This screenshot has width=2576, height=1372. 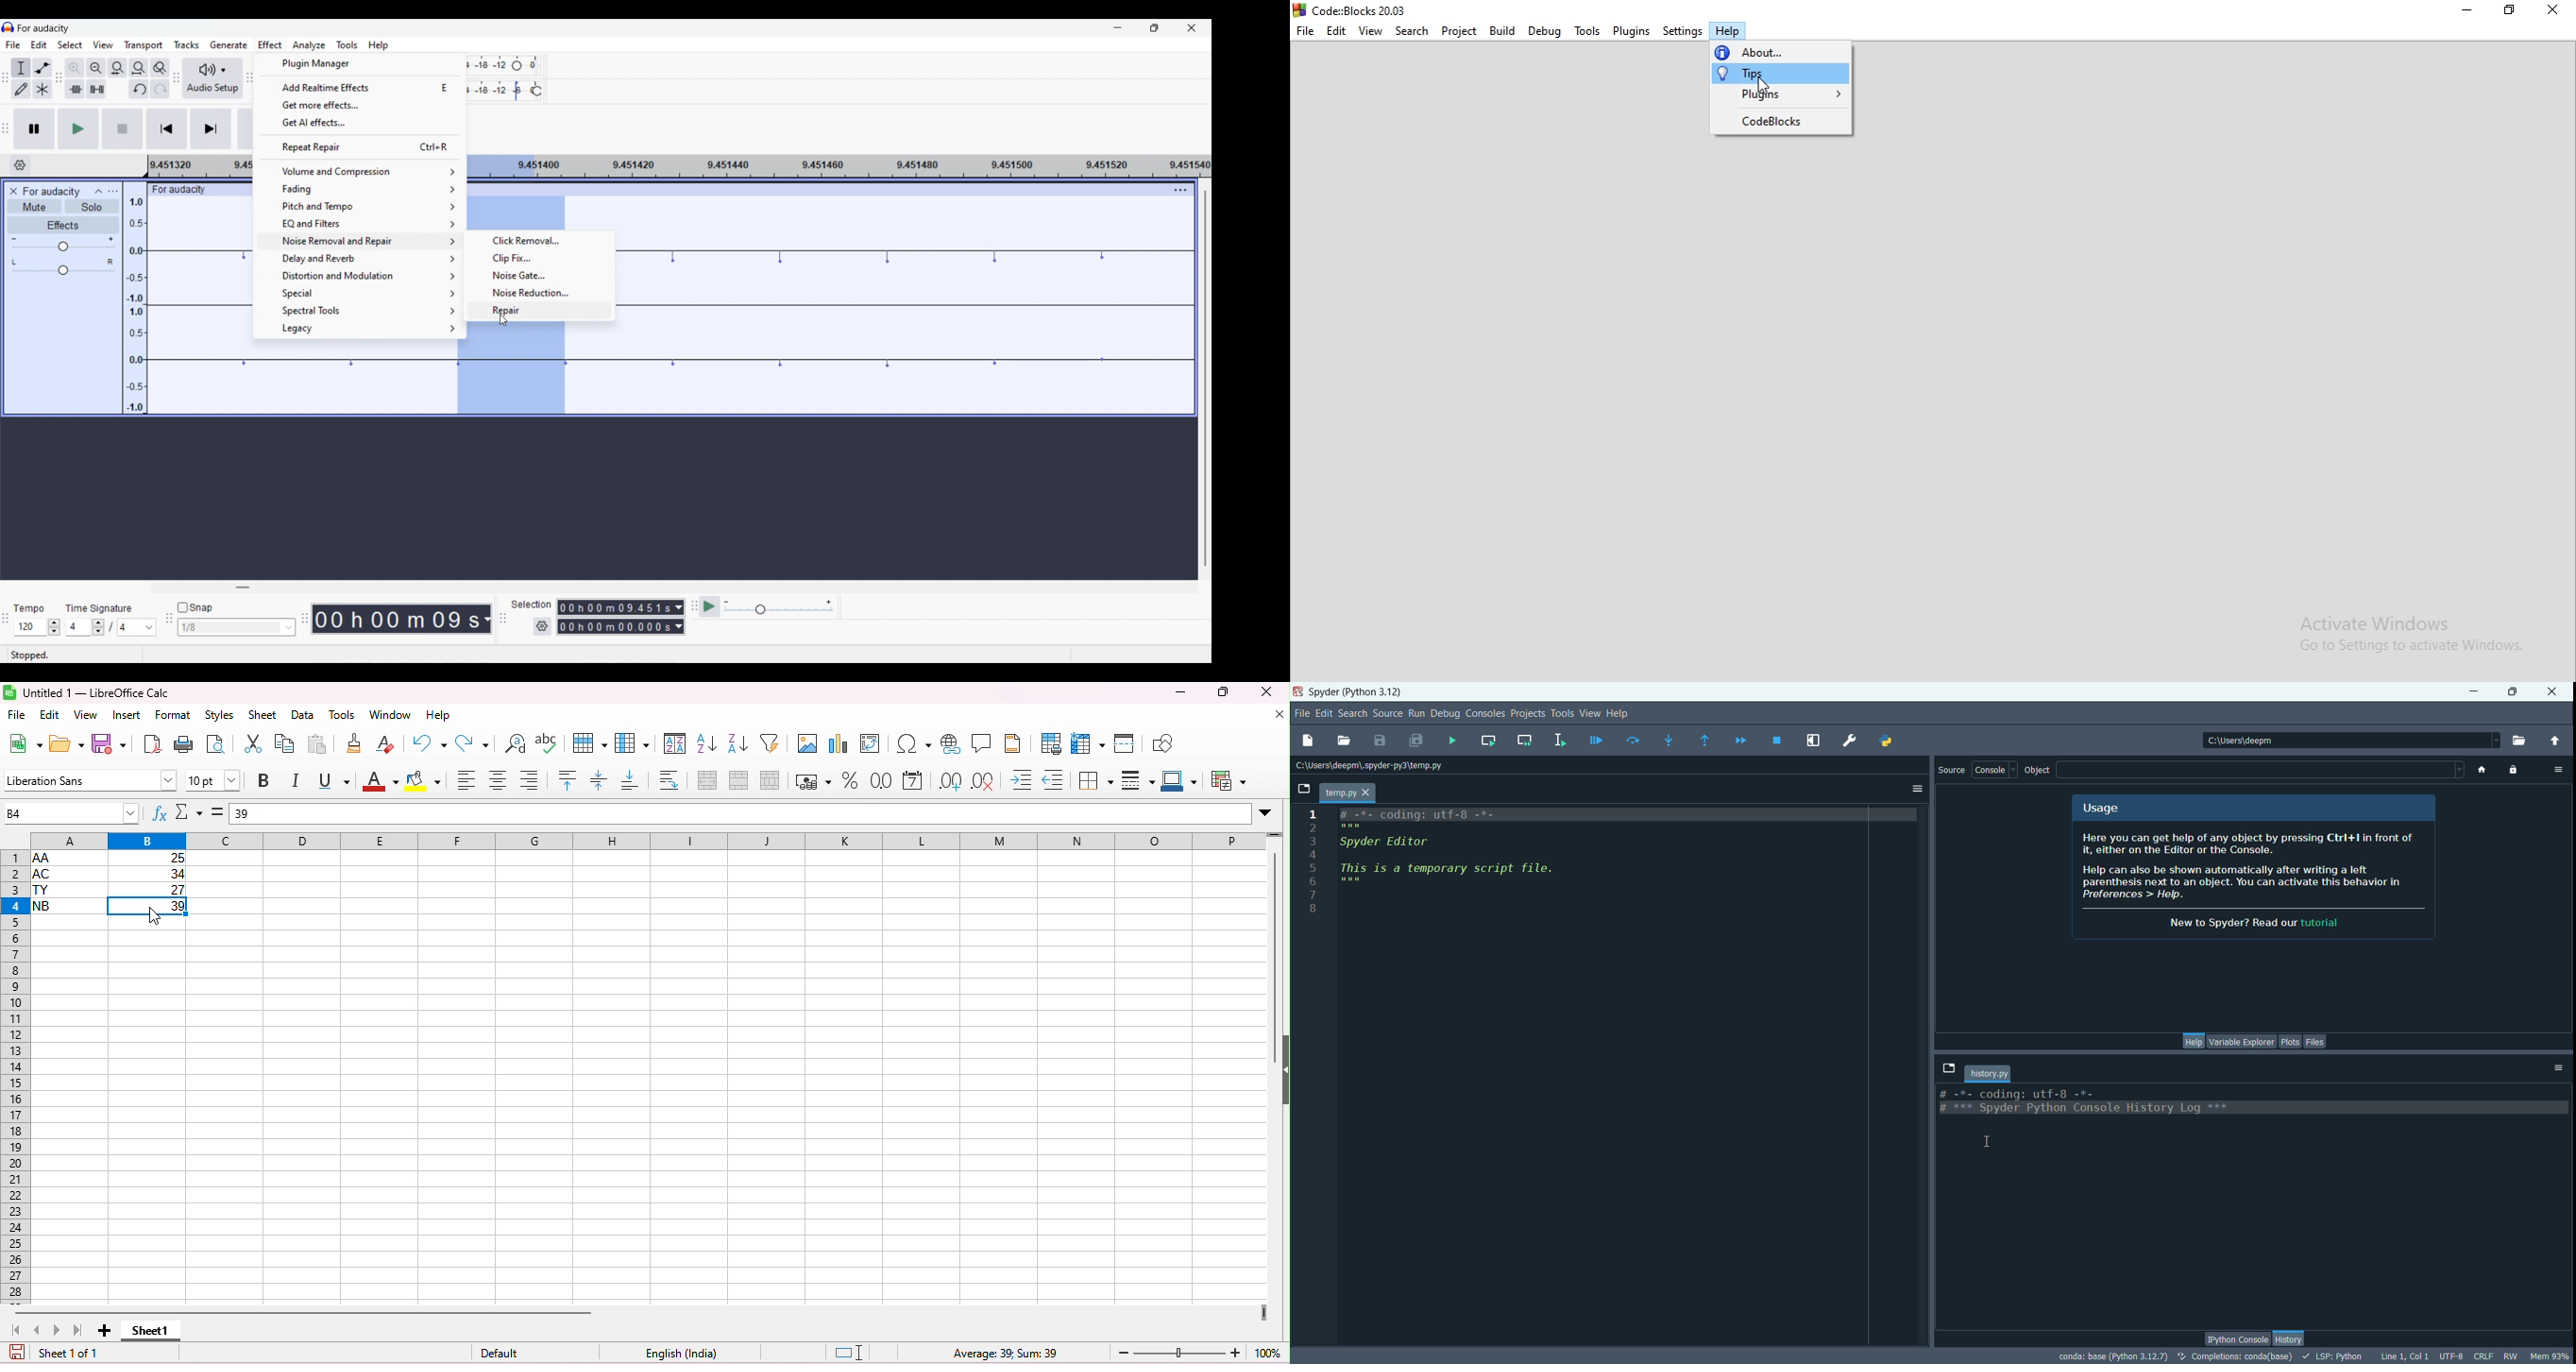 I want to click on UTF-8, so click(x=2449, y=1356).